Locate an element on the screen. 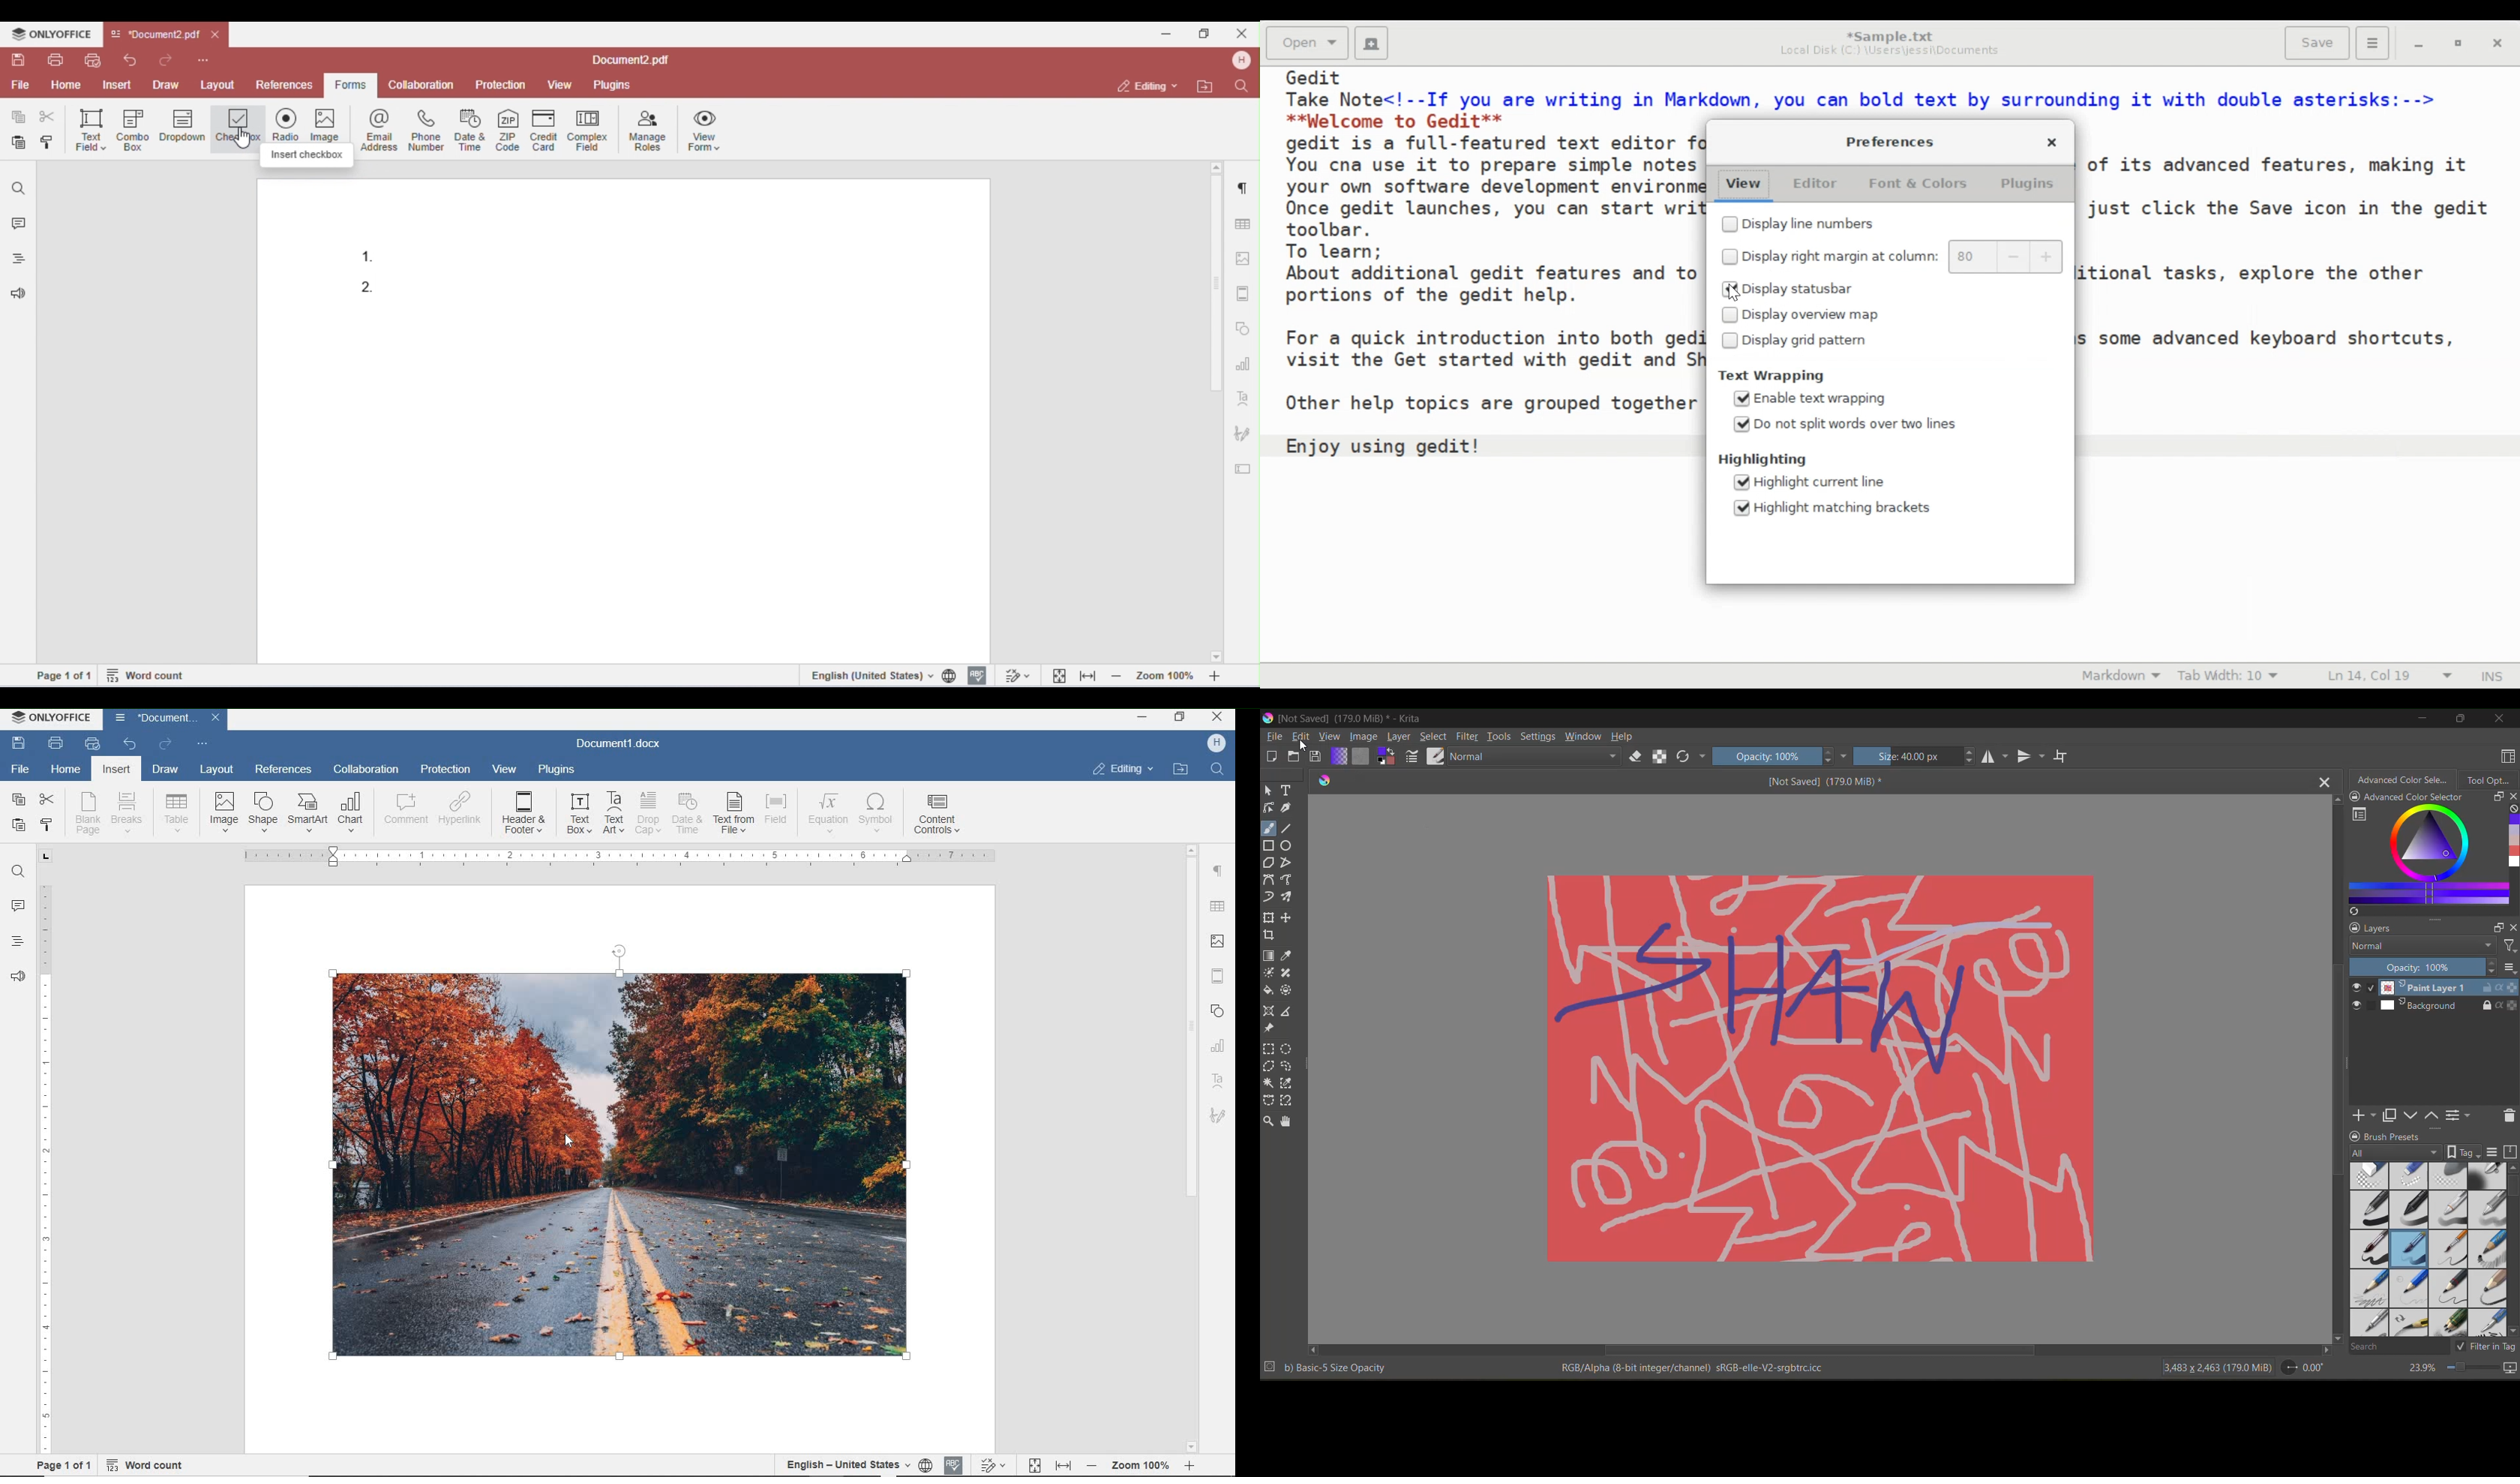 This screenshot has width=2520, height=1484. crop tool is located at coordinates (1270, 935).